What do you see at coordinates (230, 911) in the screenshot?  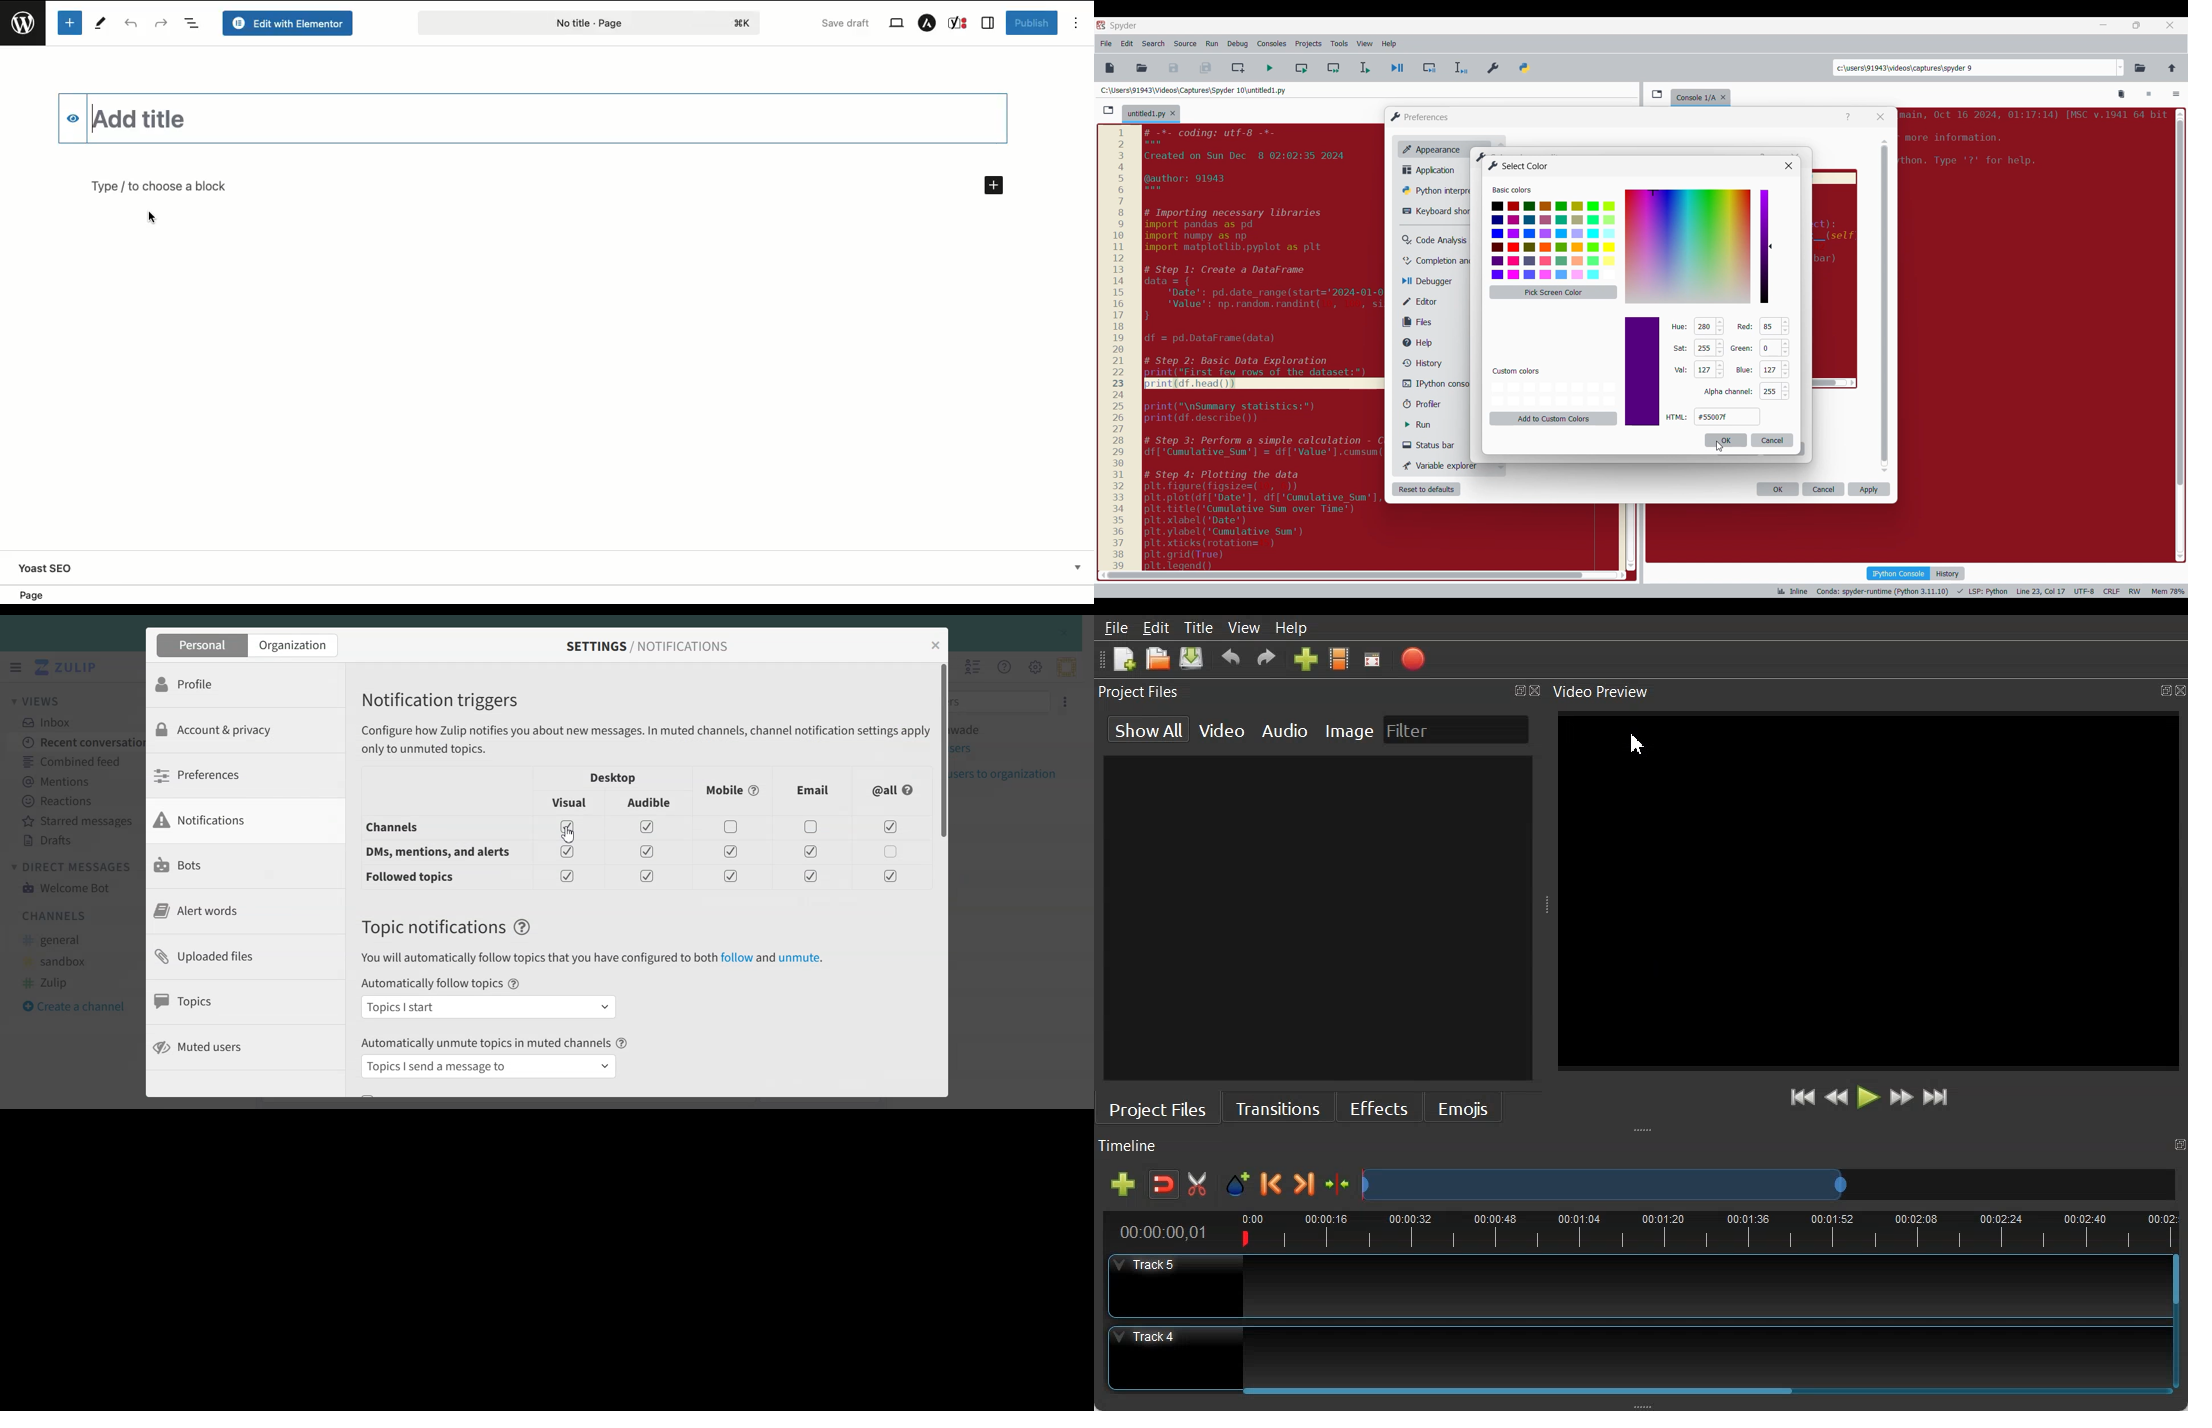 I see `Alert words ` at bounding box center [230, 911].